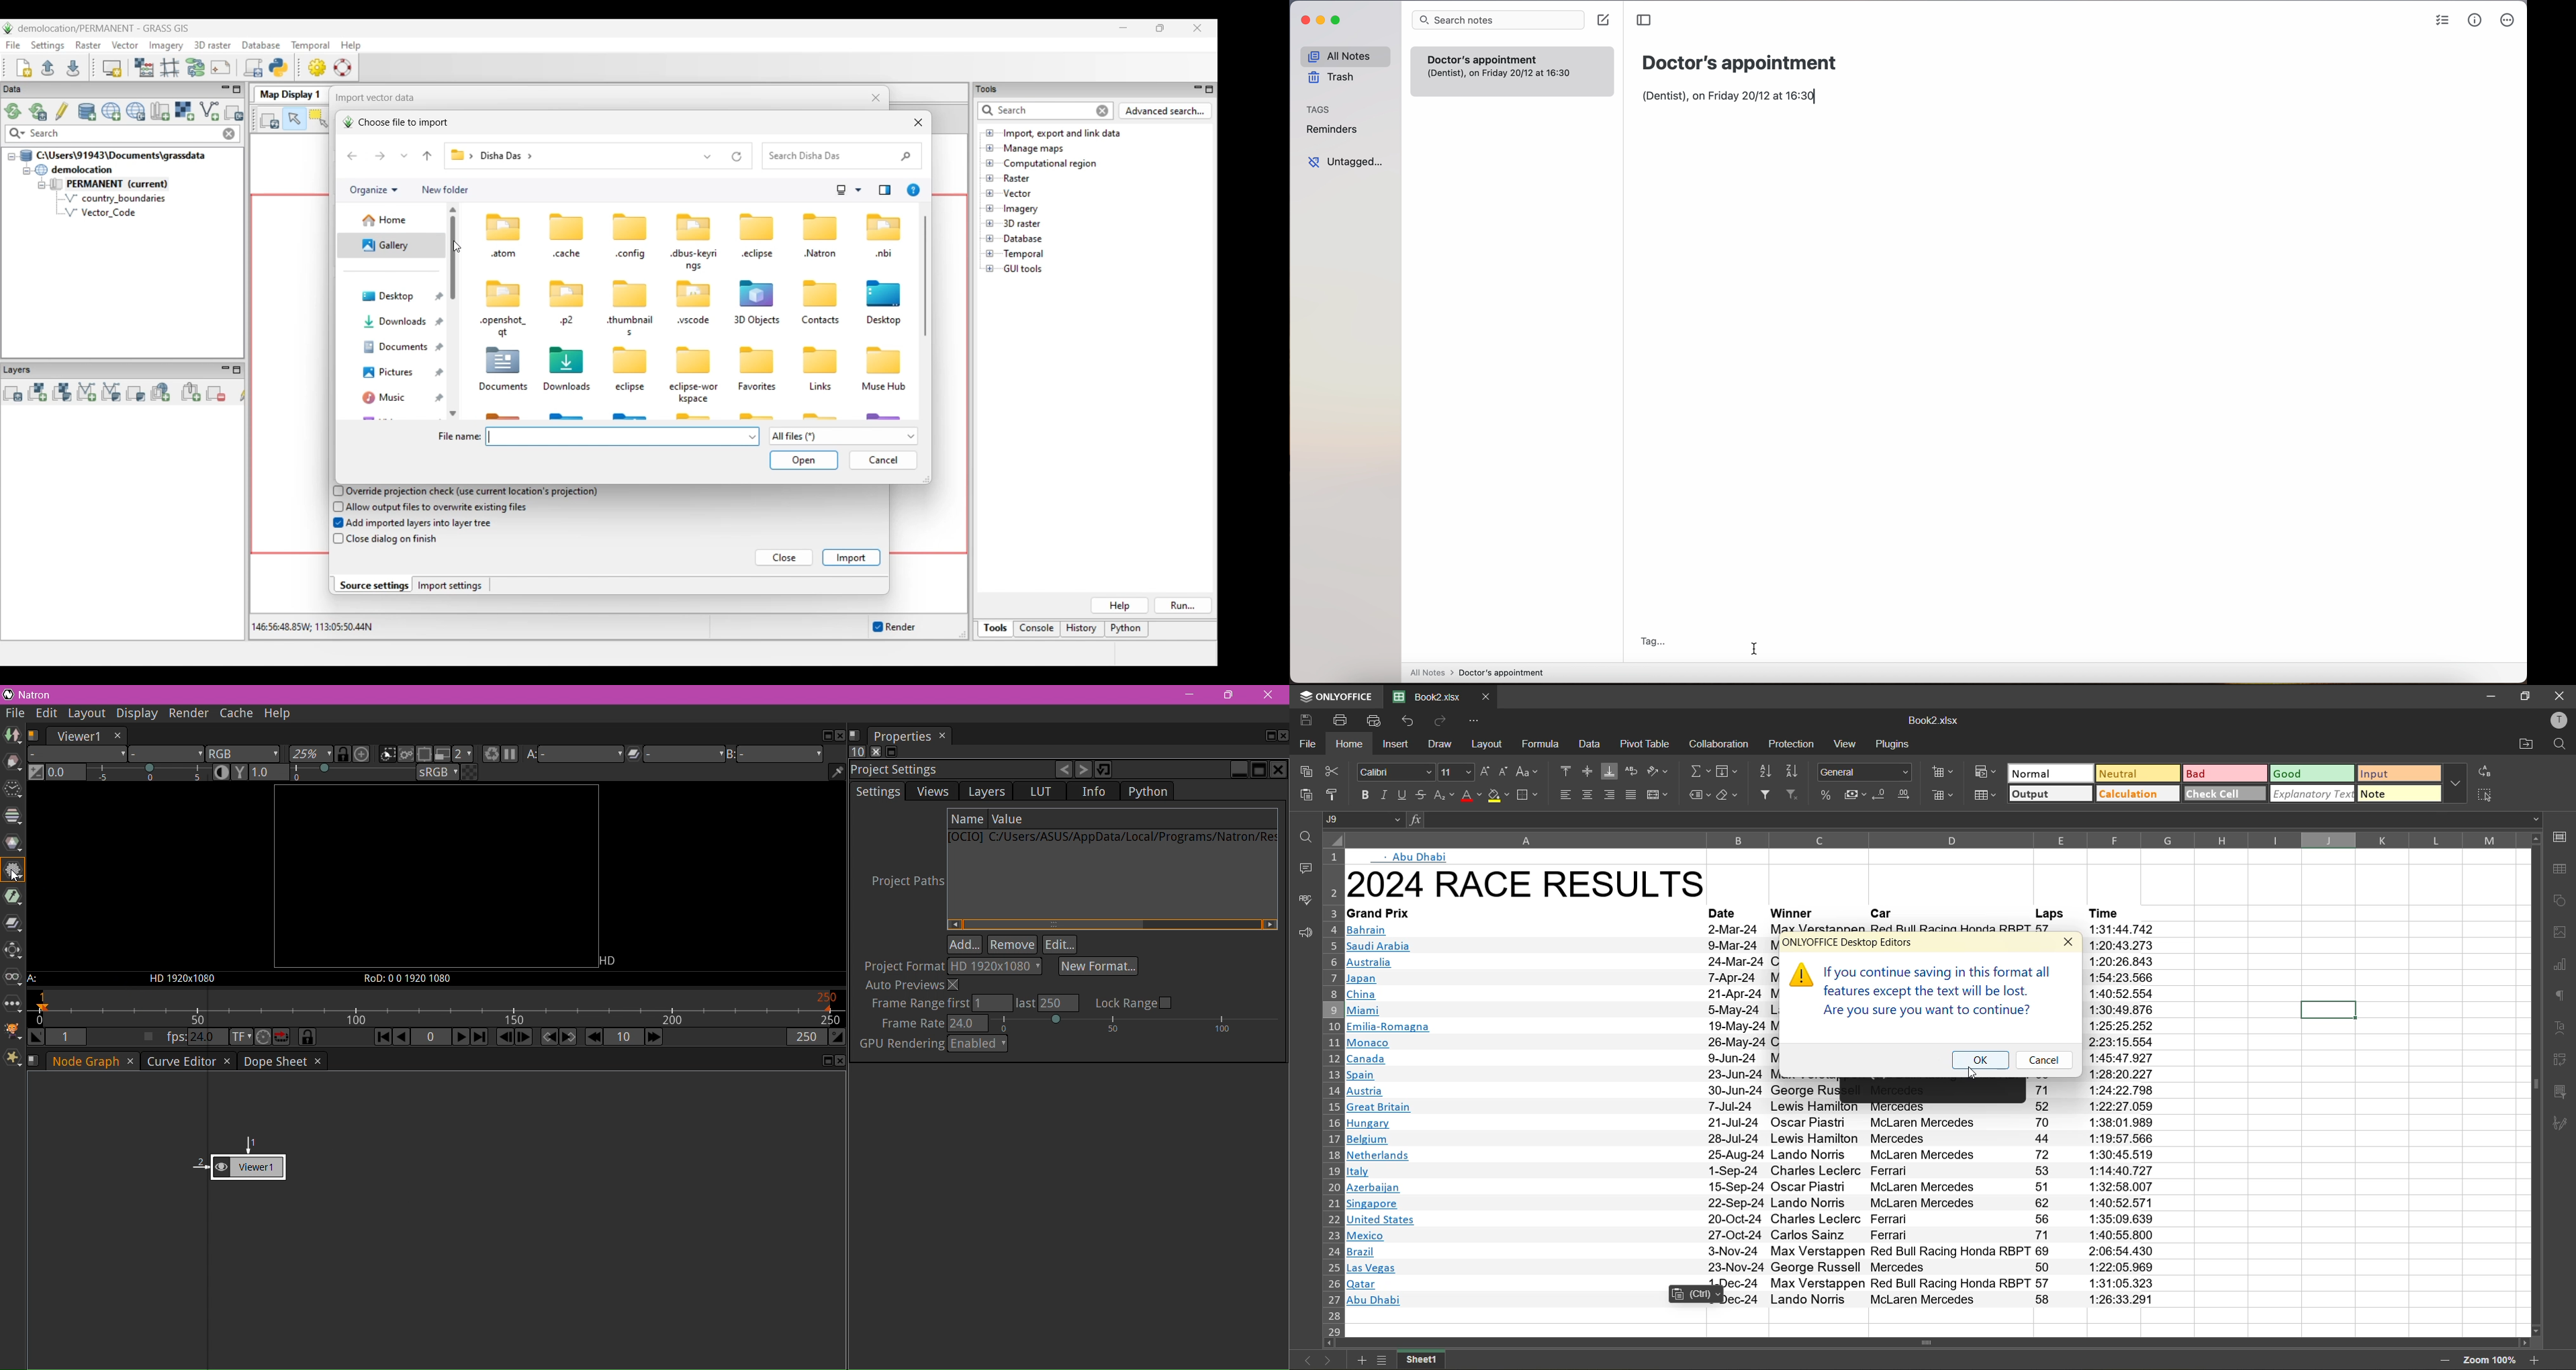  Describe the element at coordinates (1345, 56) in the screenshot. I see `all notes` at that location.